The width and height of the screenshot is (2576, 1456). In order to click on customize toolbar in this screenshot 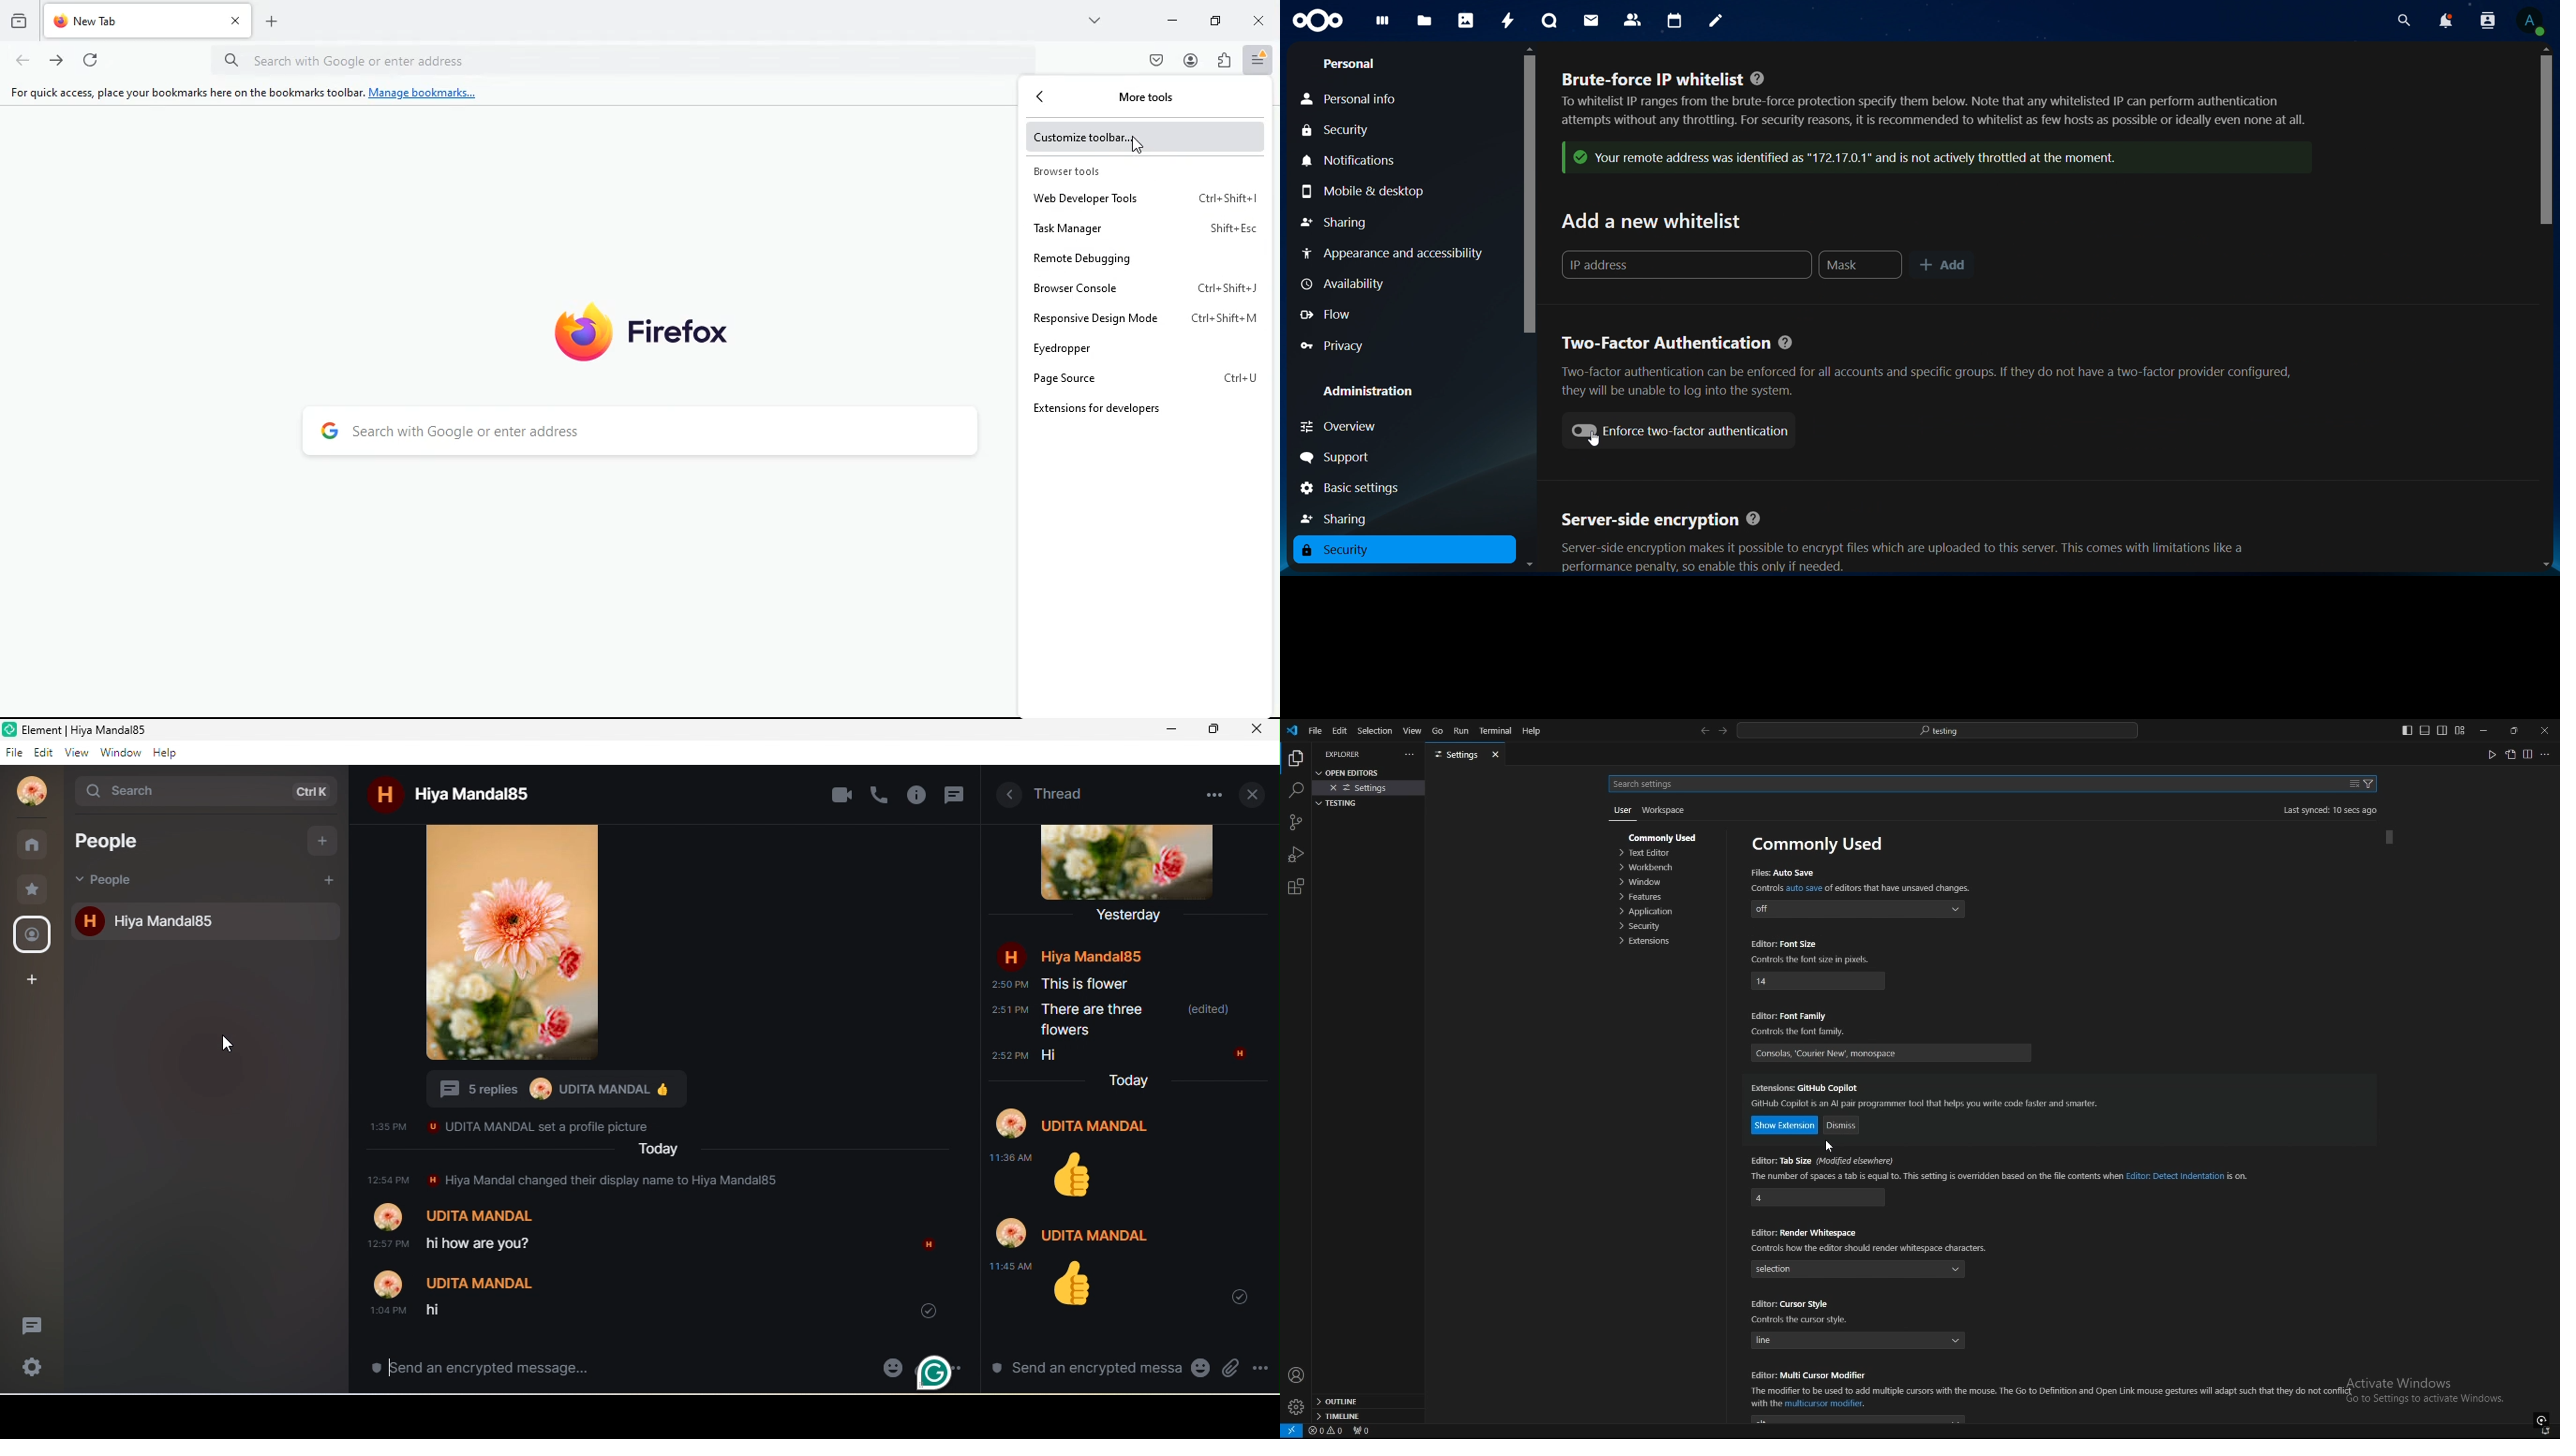, I will do `click(1140, 139)`.